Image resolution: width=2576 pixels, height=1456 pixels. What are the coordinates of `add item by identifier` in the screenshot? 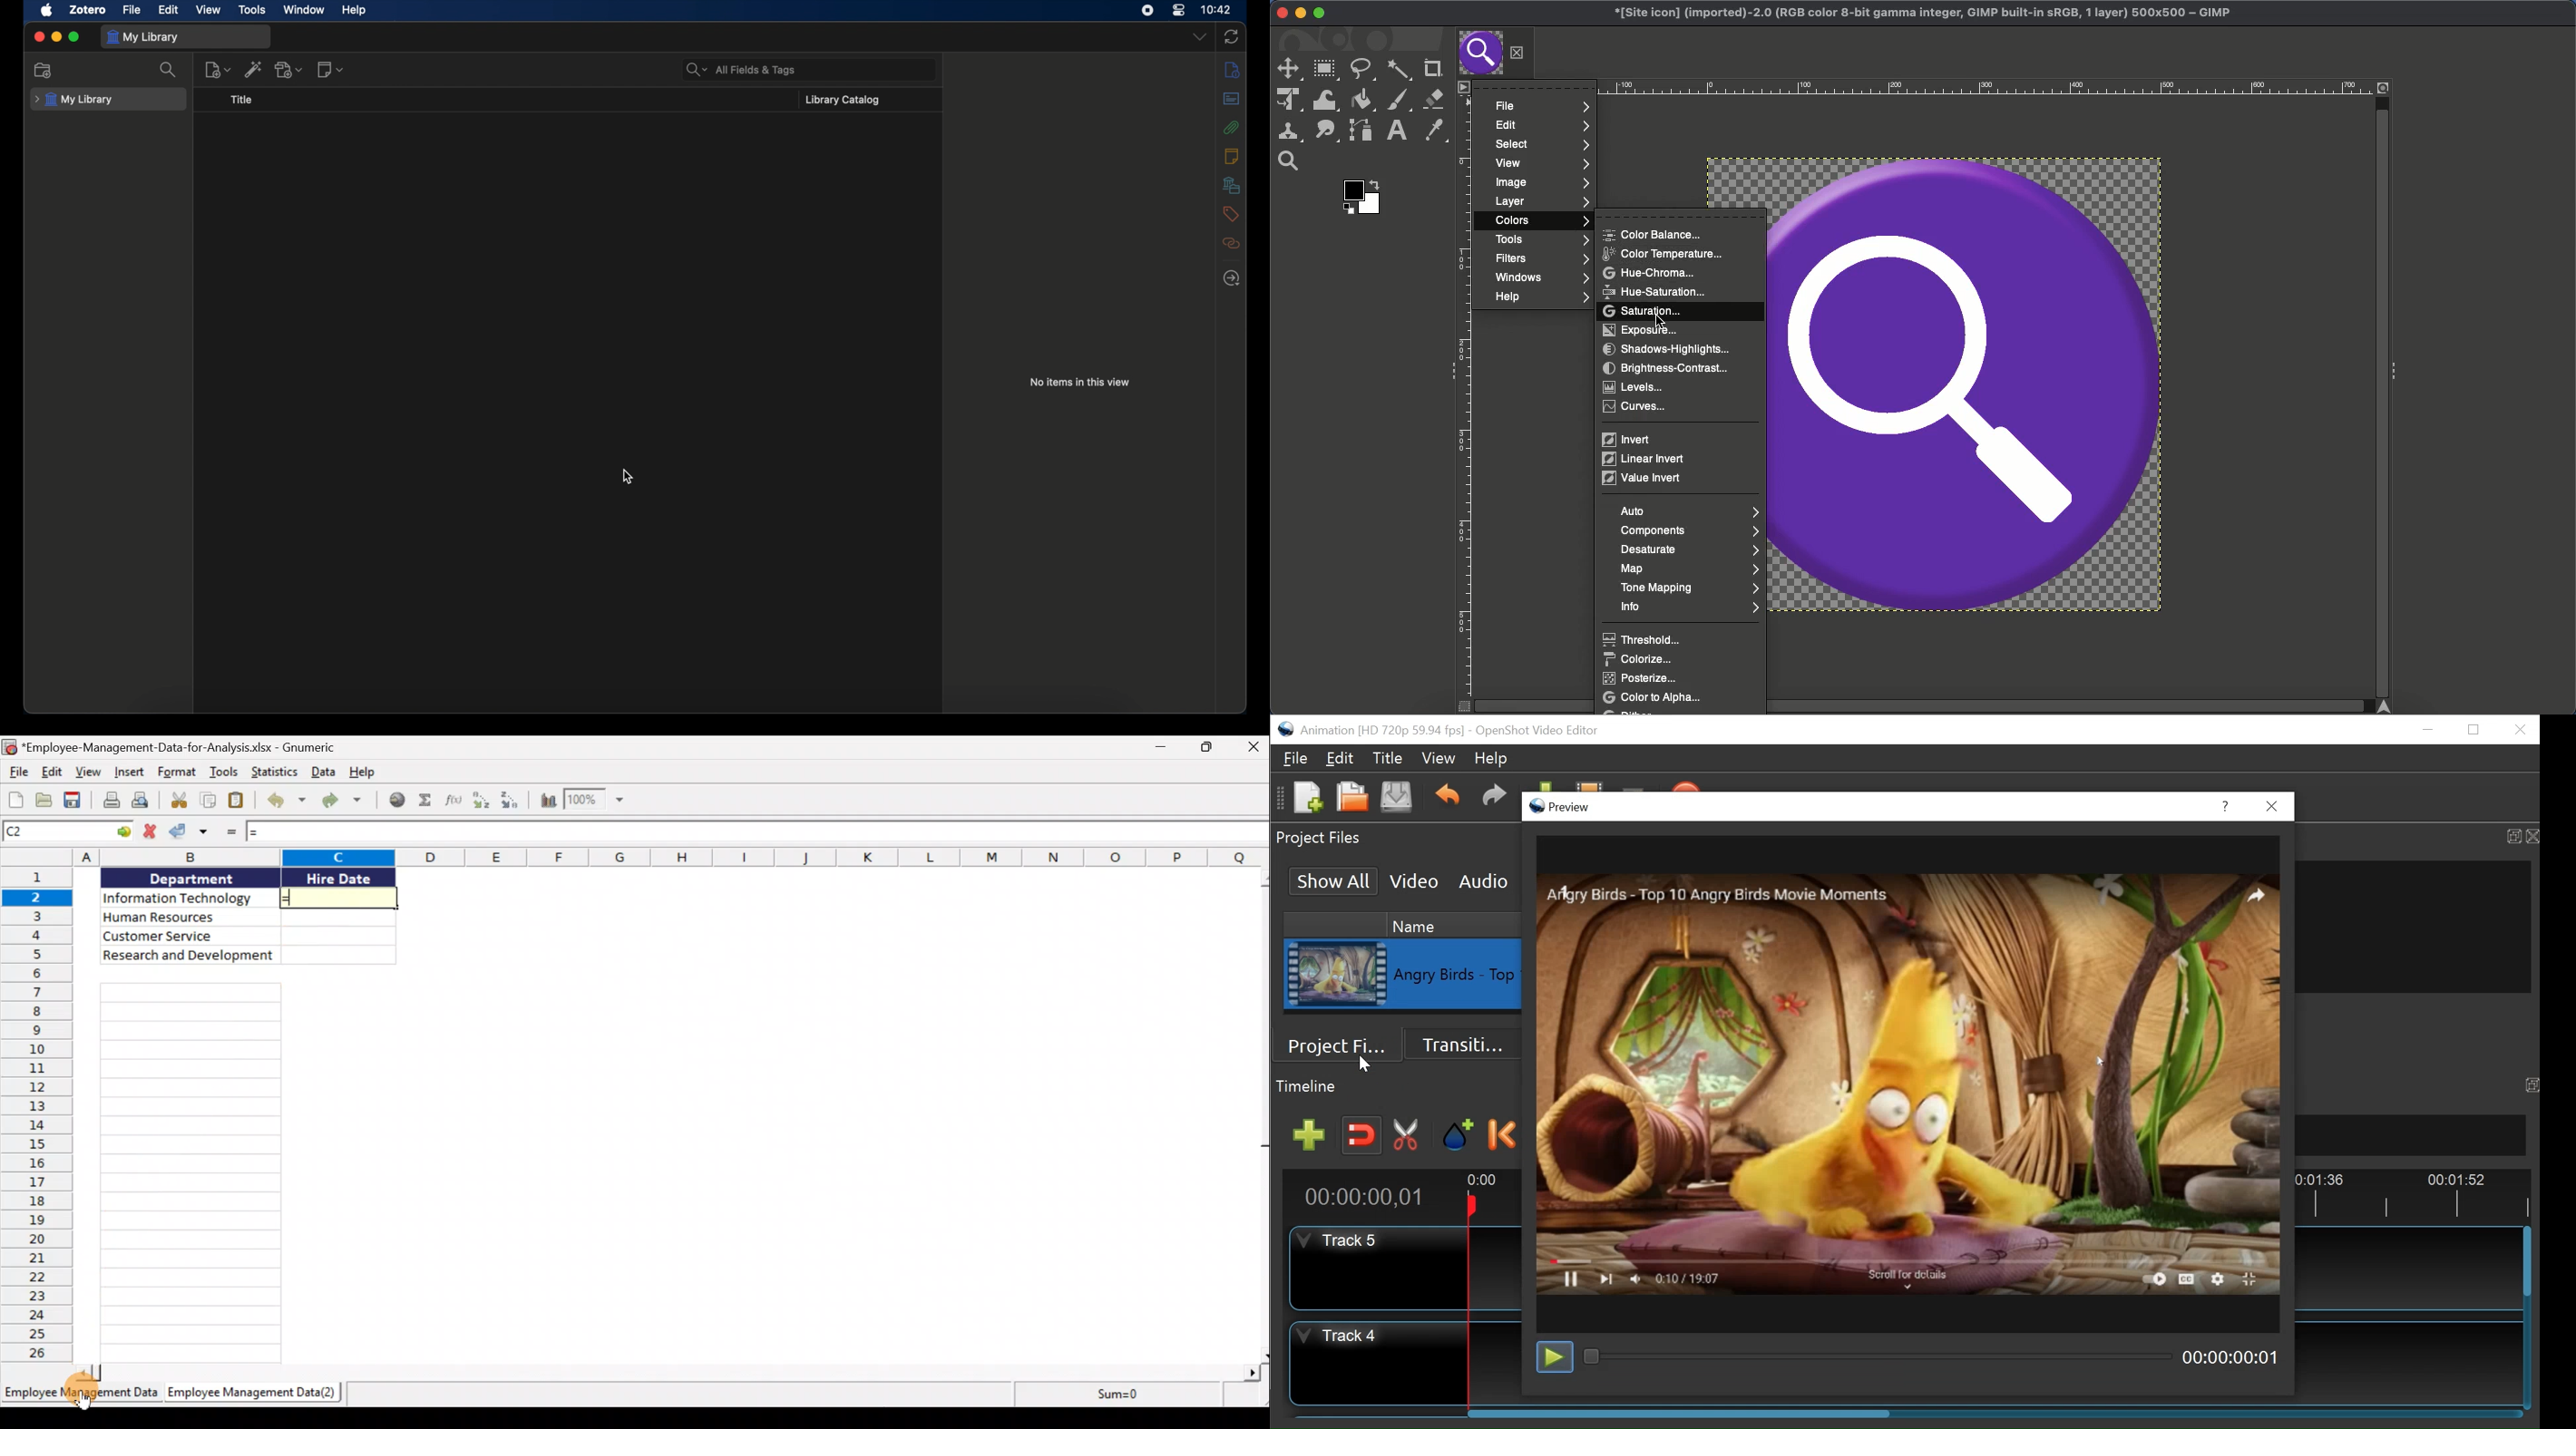 It's located at (255, 69).